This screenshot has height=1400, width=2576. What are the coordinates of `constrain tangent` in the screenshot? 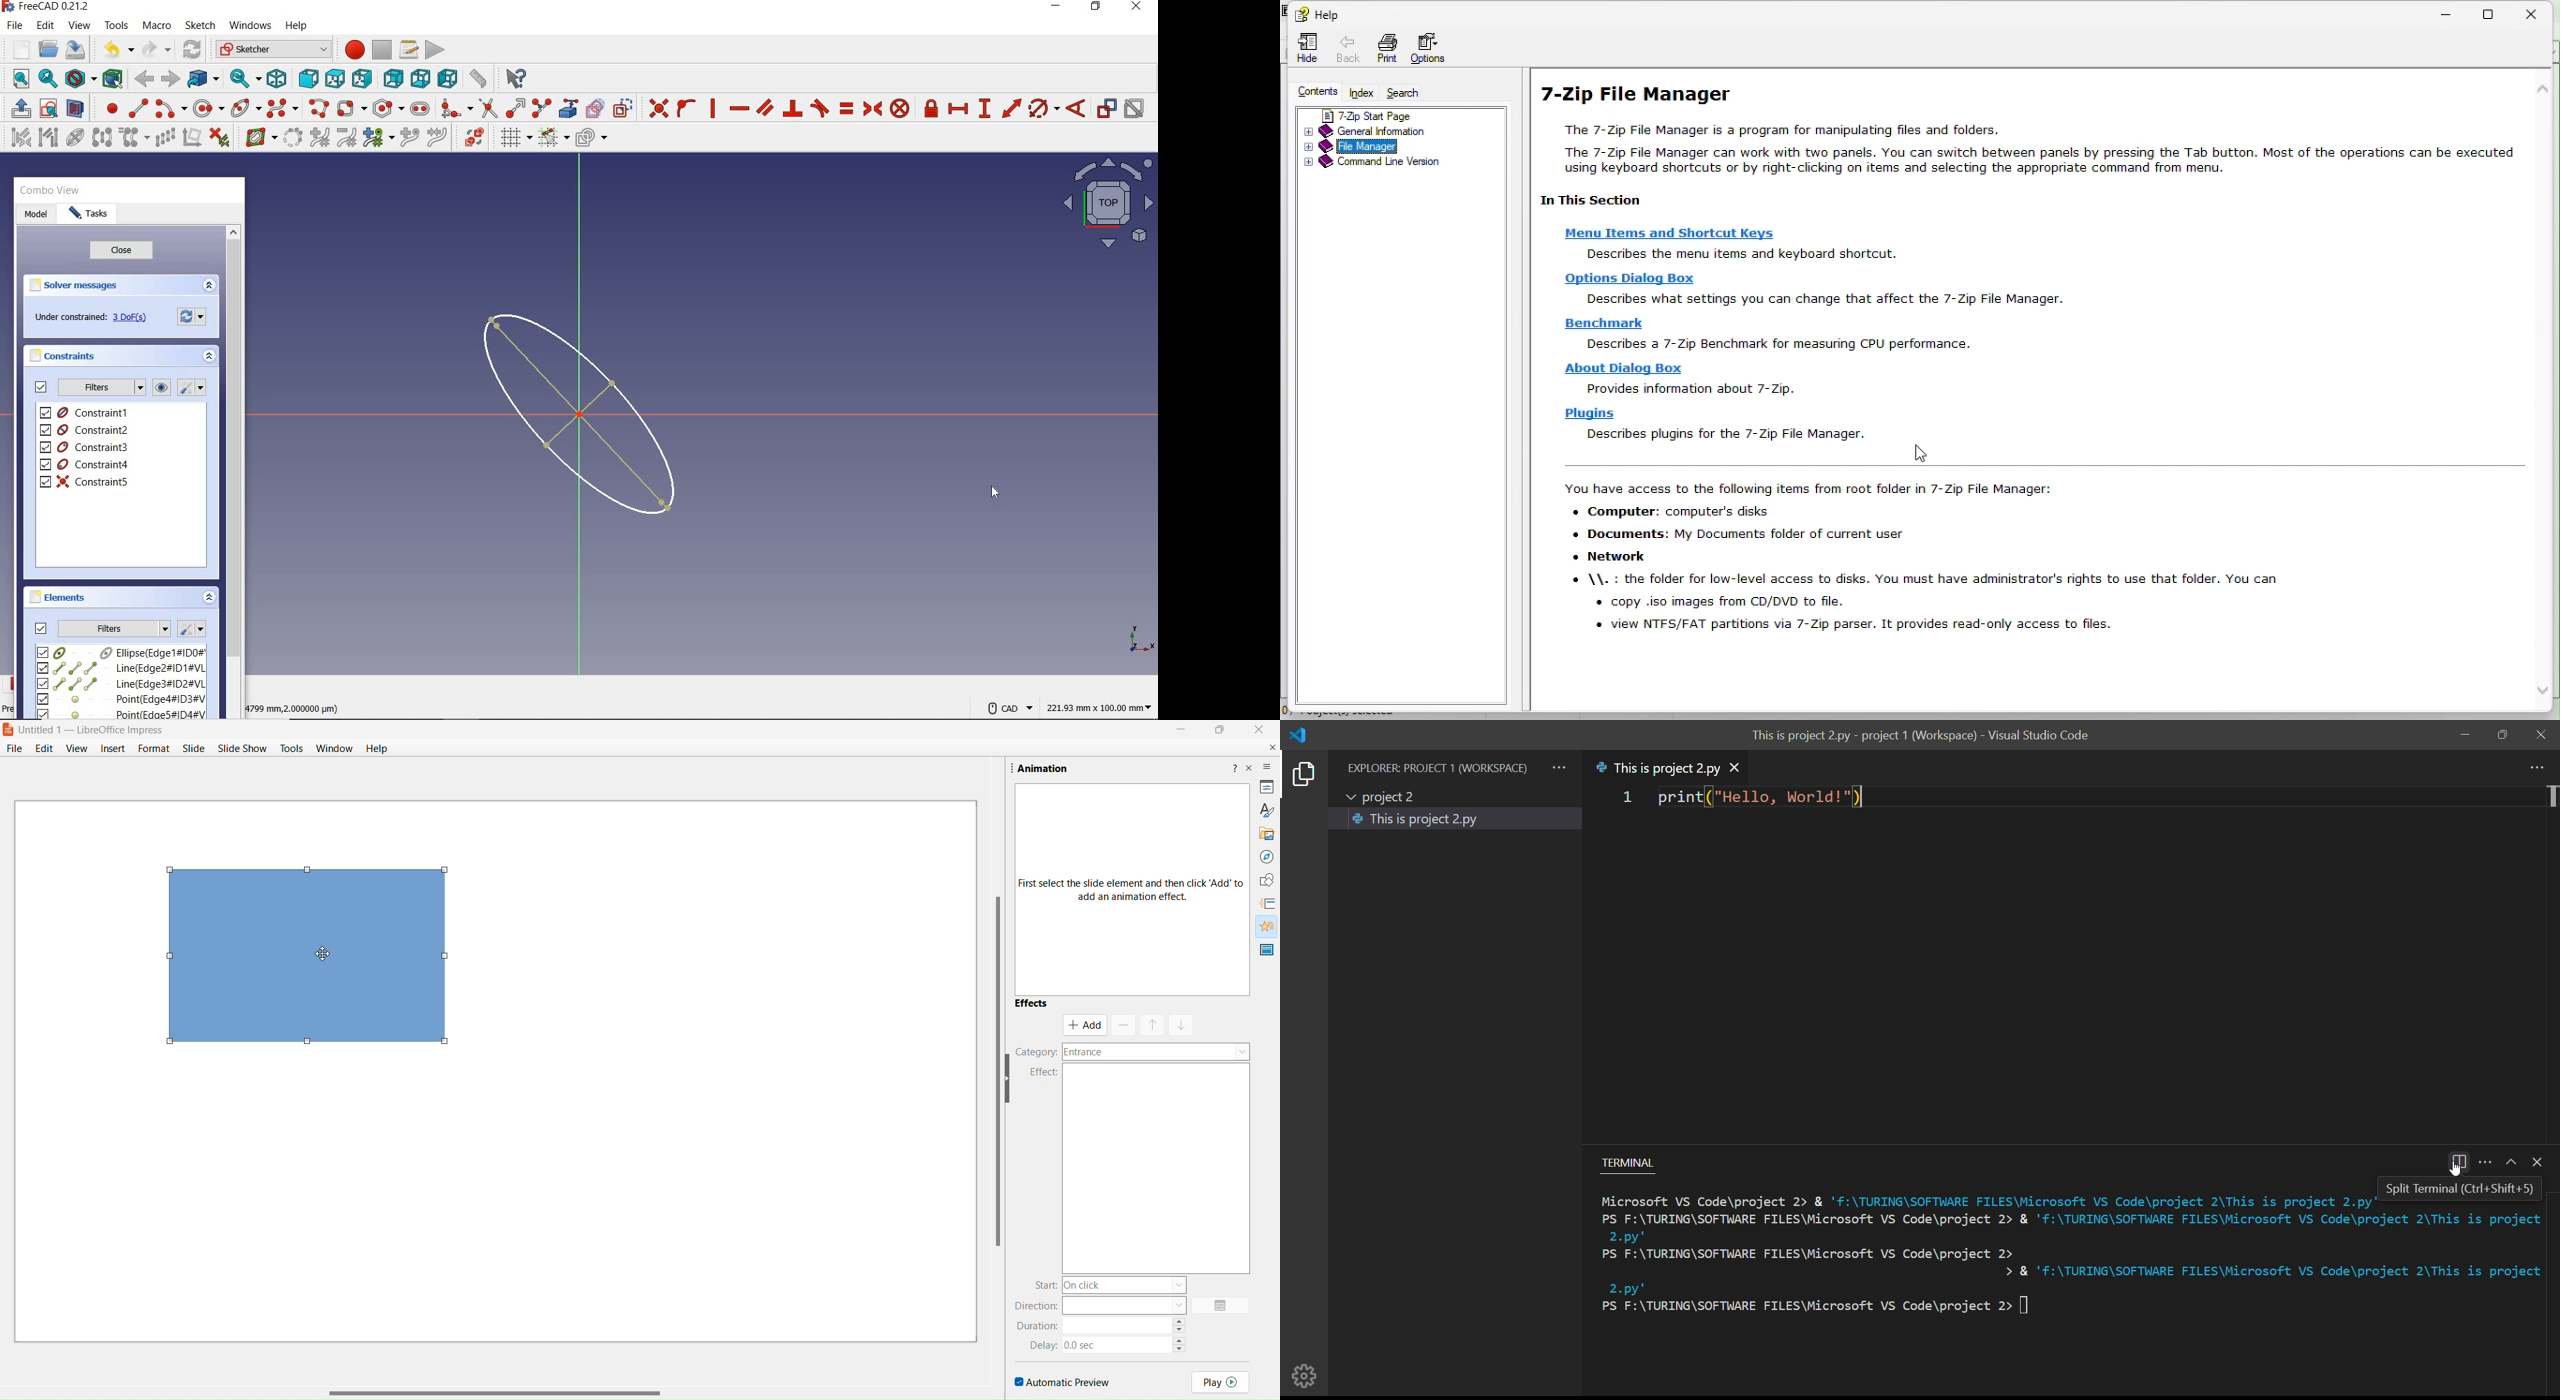 It's located at (821, 107).